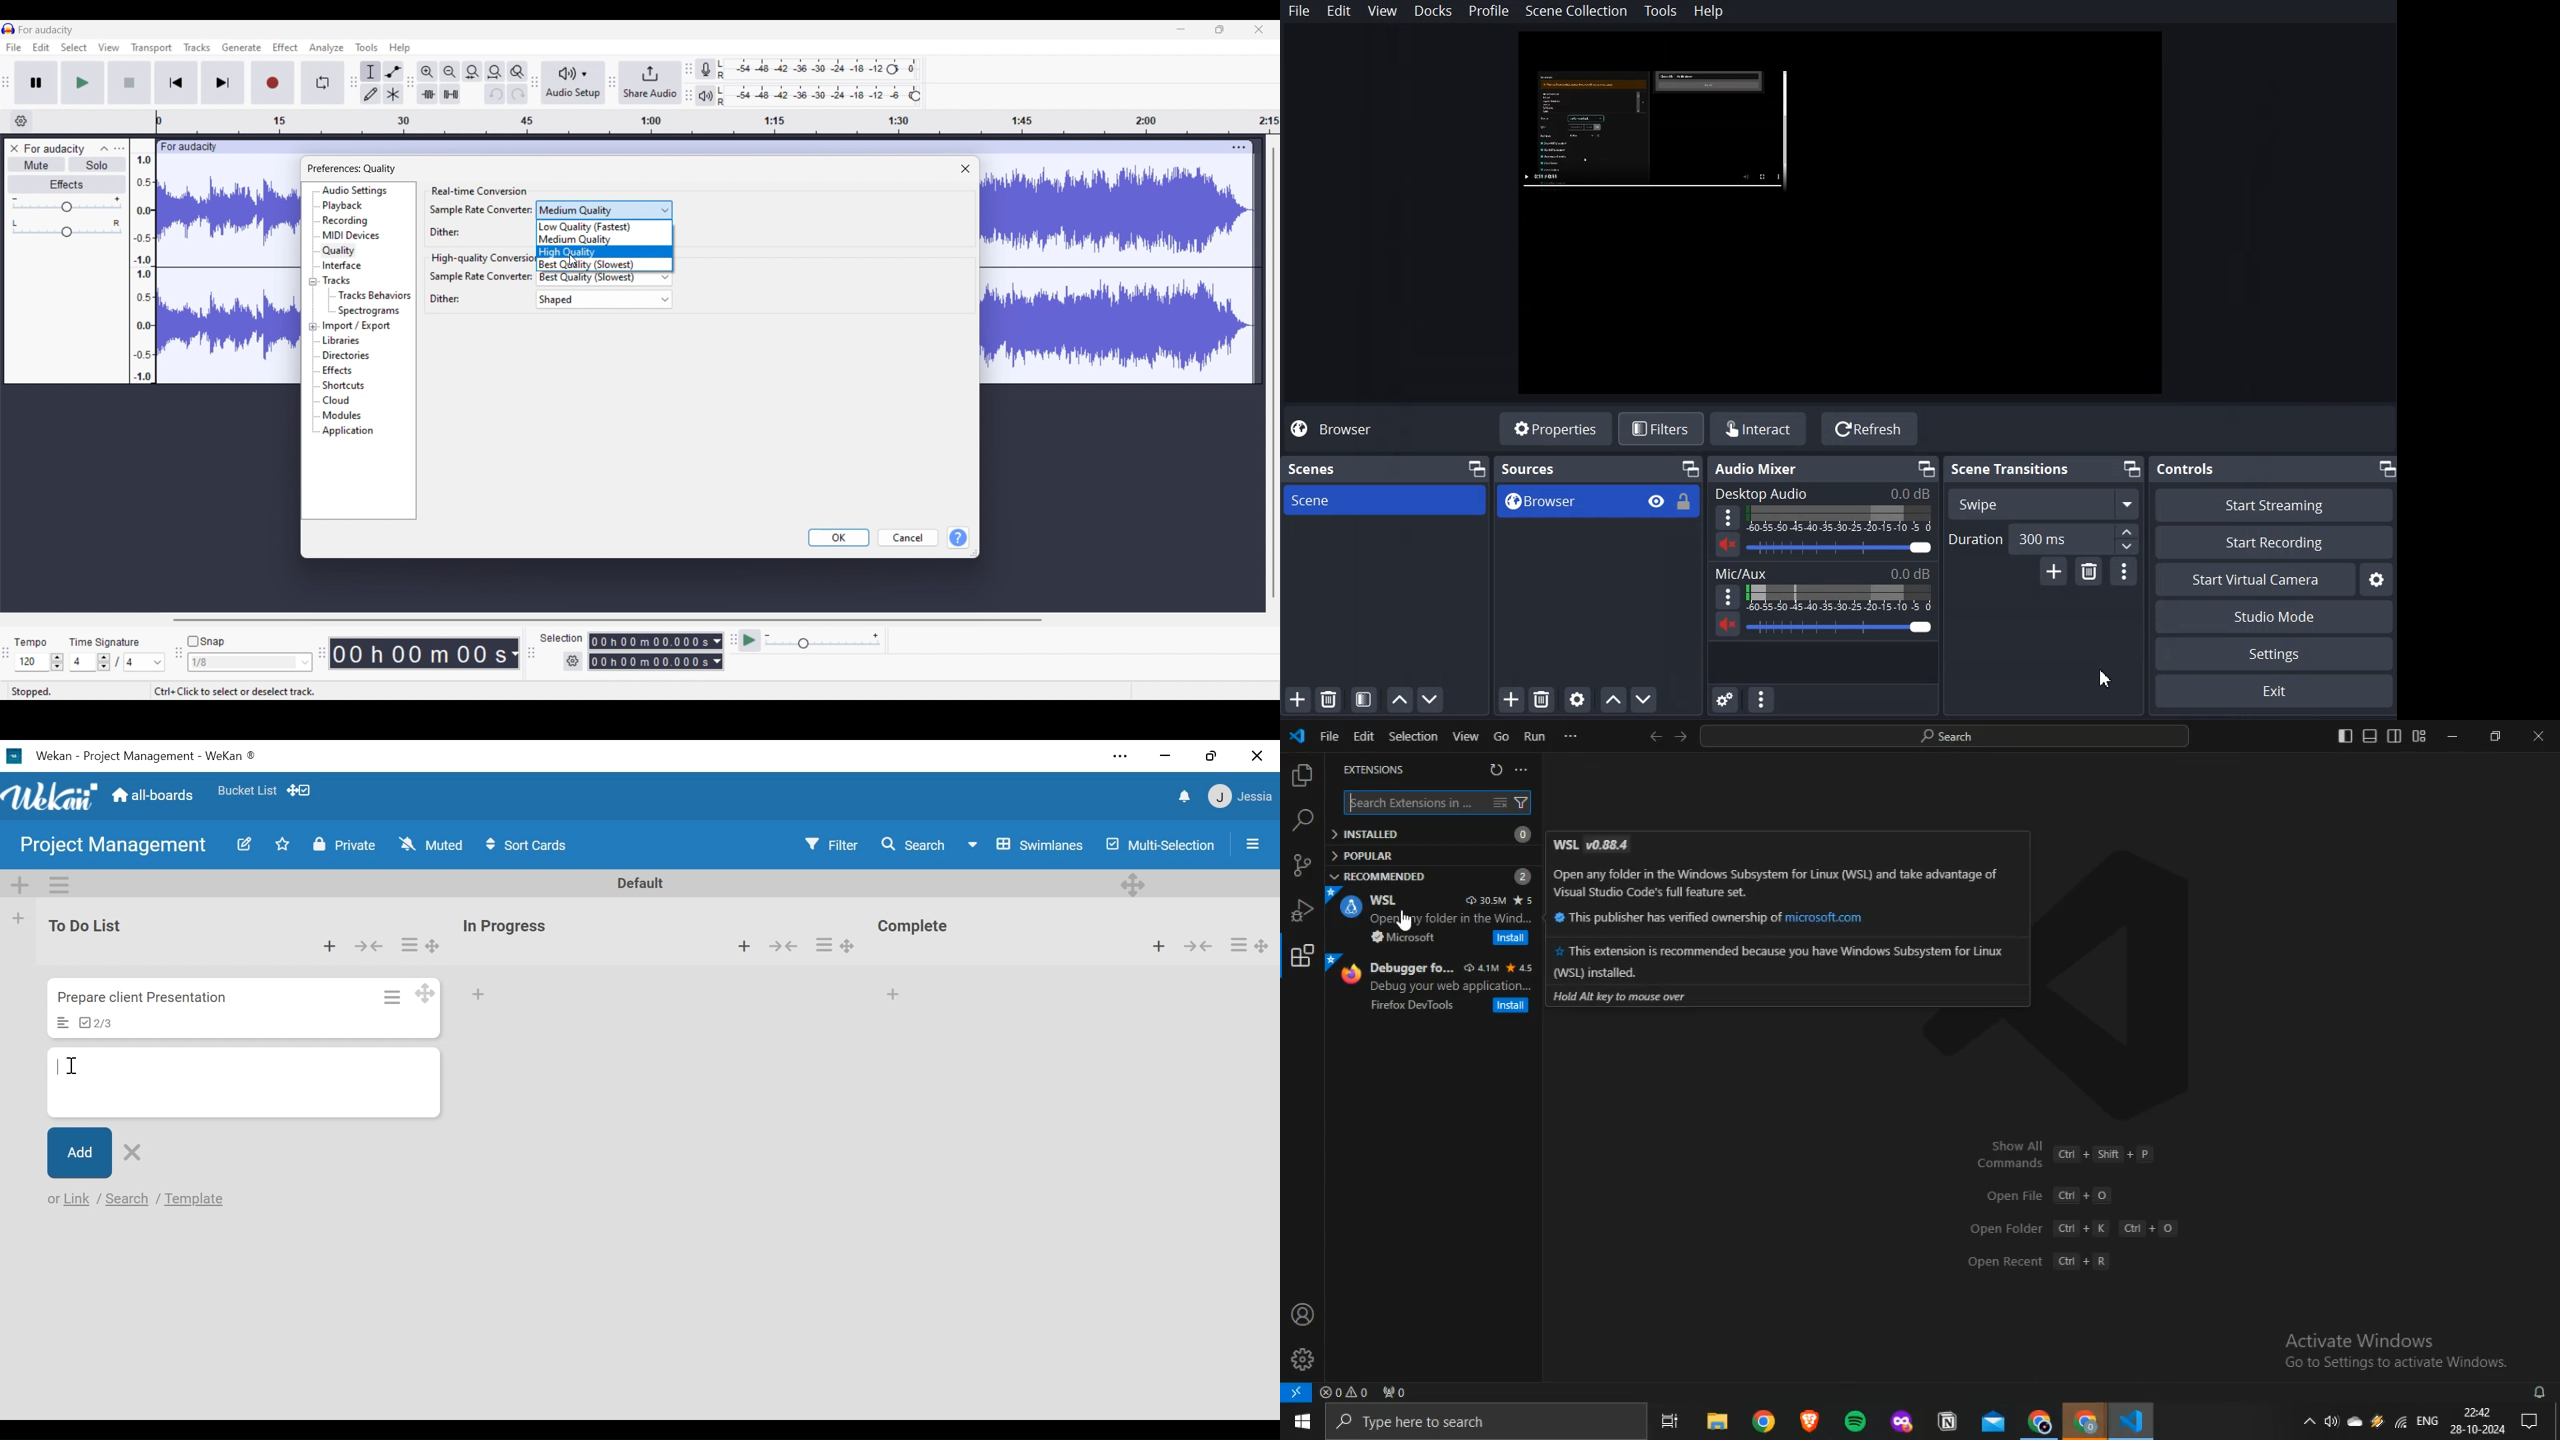  What do you see at coordinates (327, 48) in the screenshot?
I see `Analyze menu` at bounding box center [327, 48].